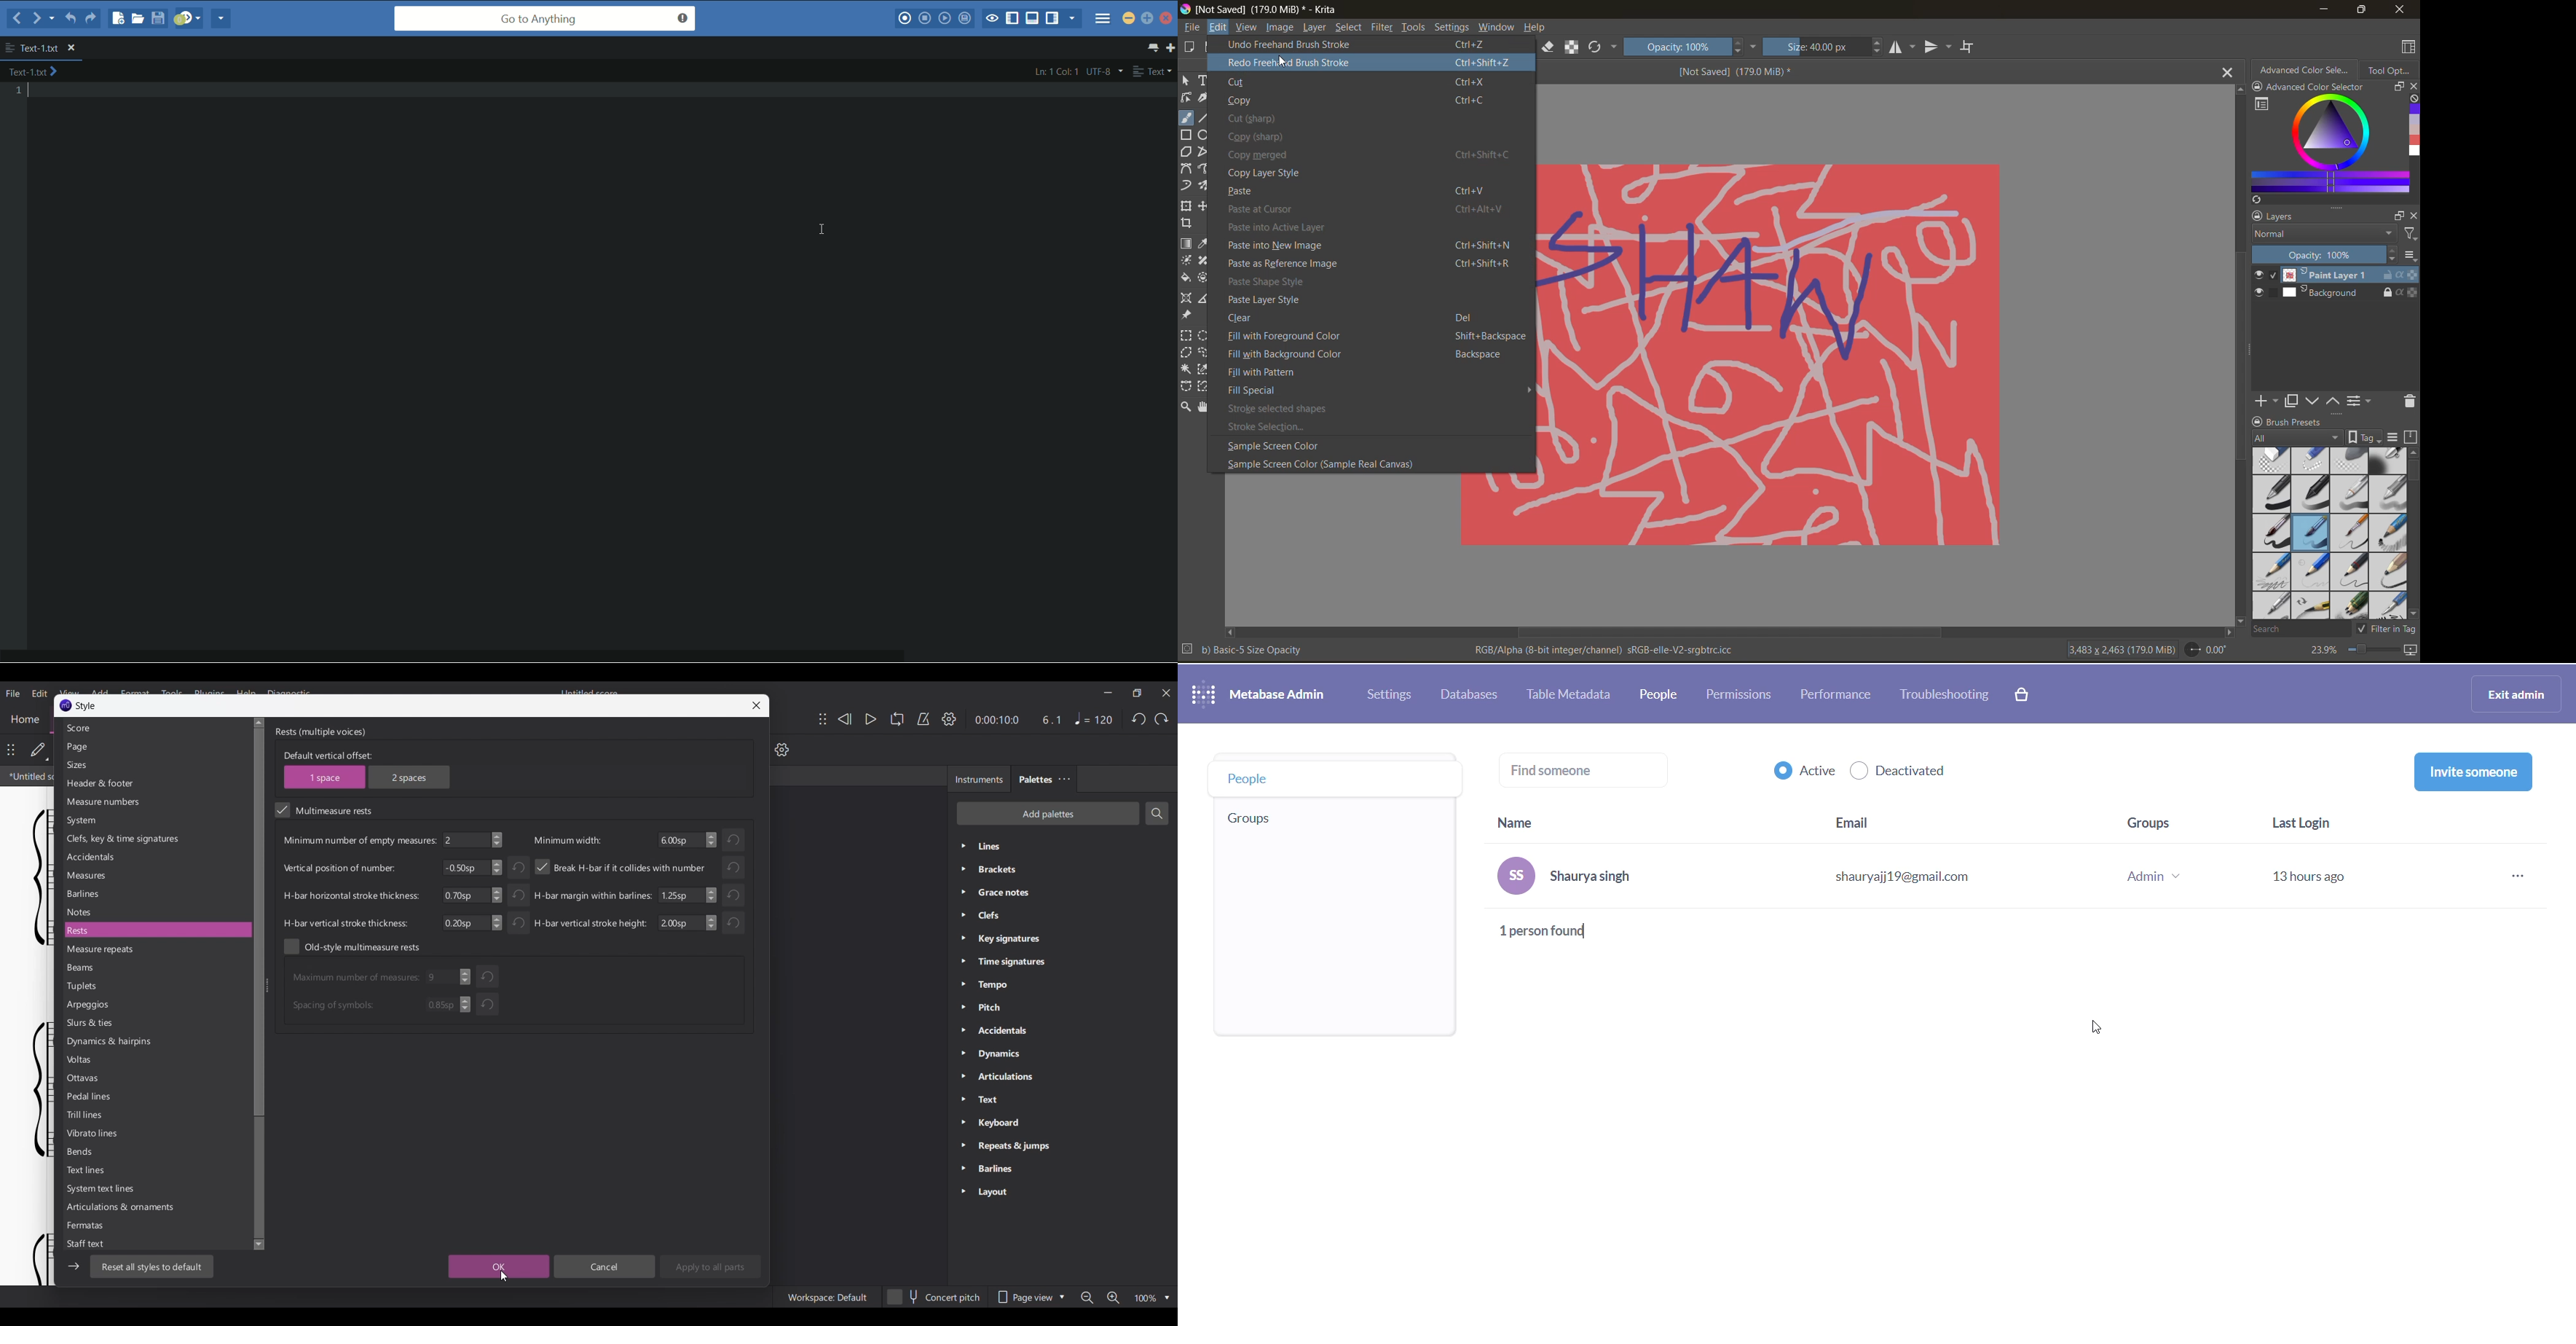  Describe the element at coordinates (323, 810) in the screenshot. I see `Toggle for multimeasure rests` at that location.